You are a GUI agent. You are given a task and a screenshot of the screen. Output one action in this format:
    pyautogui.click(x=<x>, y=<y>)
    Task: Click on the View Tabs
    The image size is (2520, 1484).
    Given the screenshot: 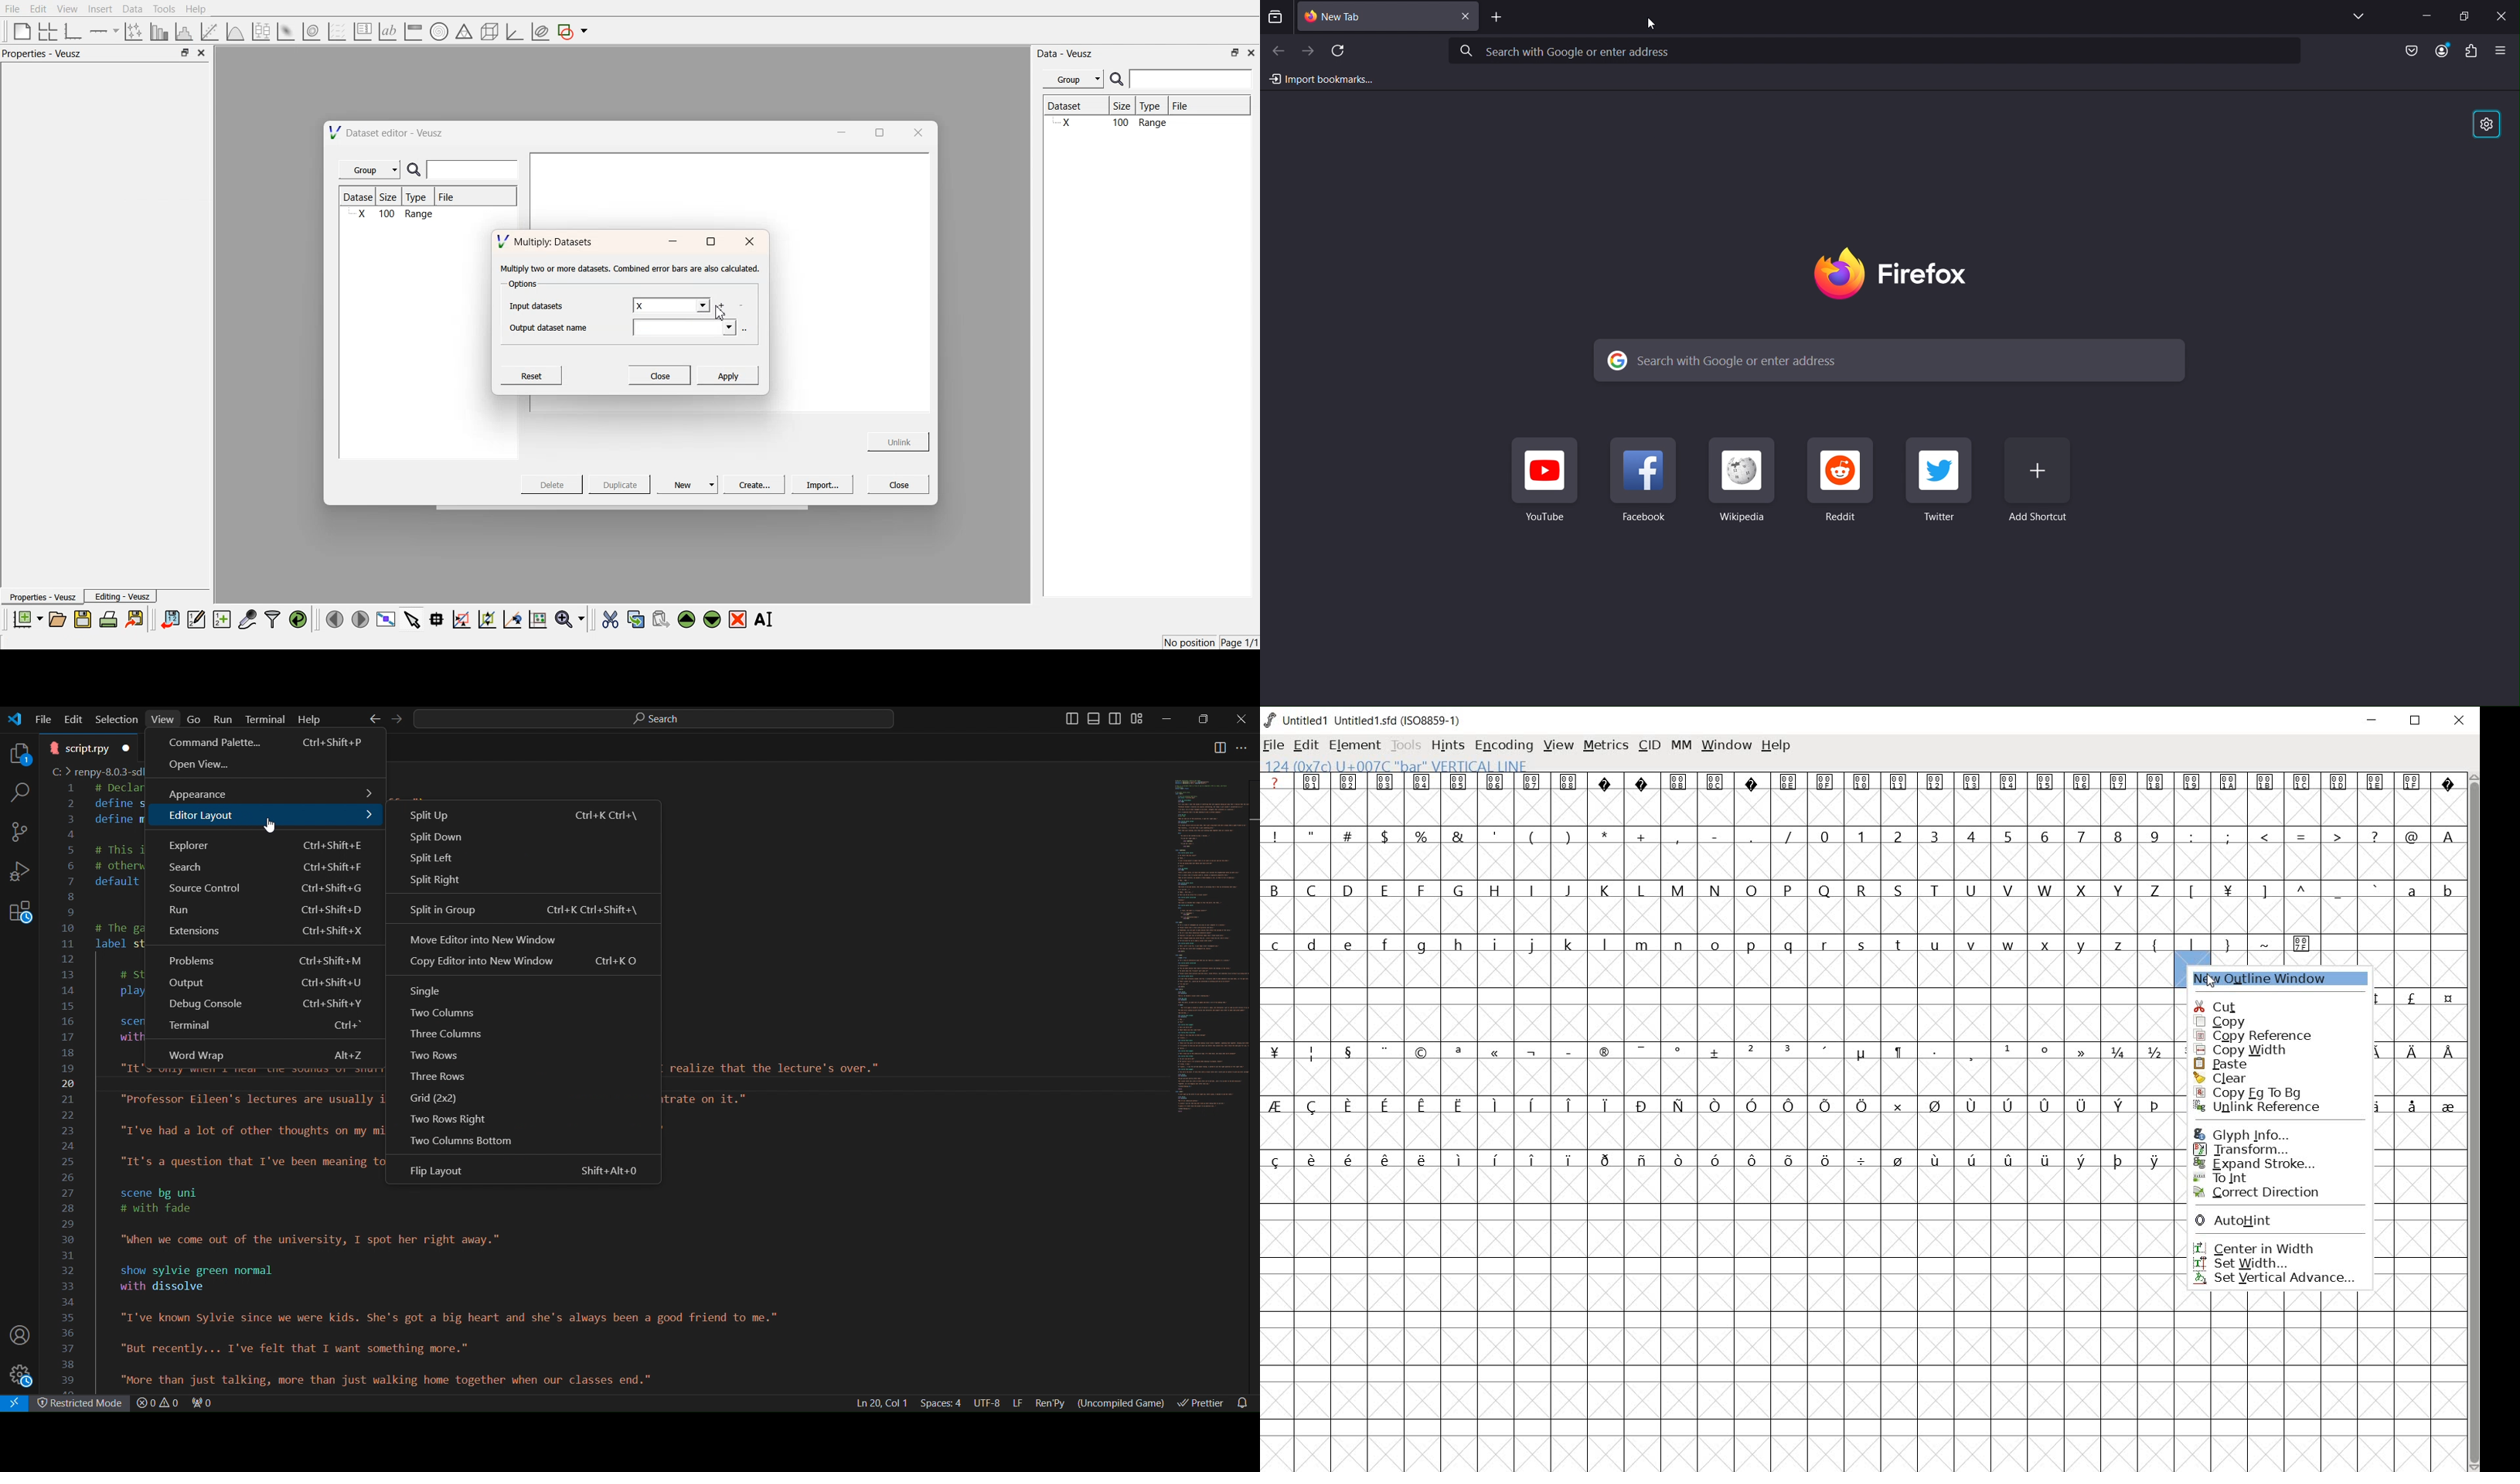 What is the action you would take?
    pyautogui.click(x=2358, y=16)
    